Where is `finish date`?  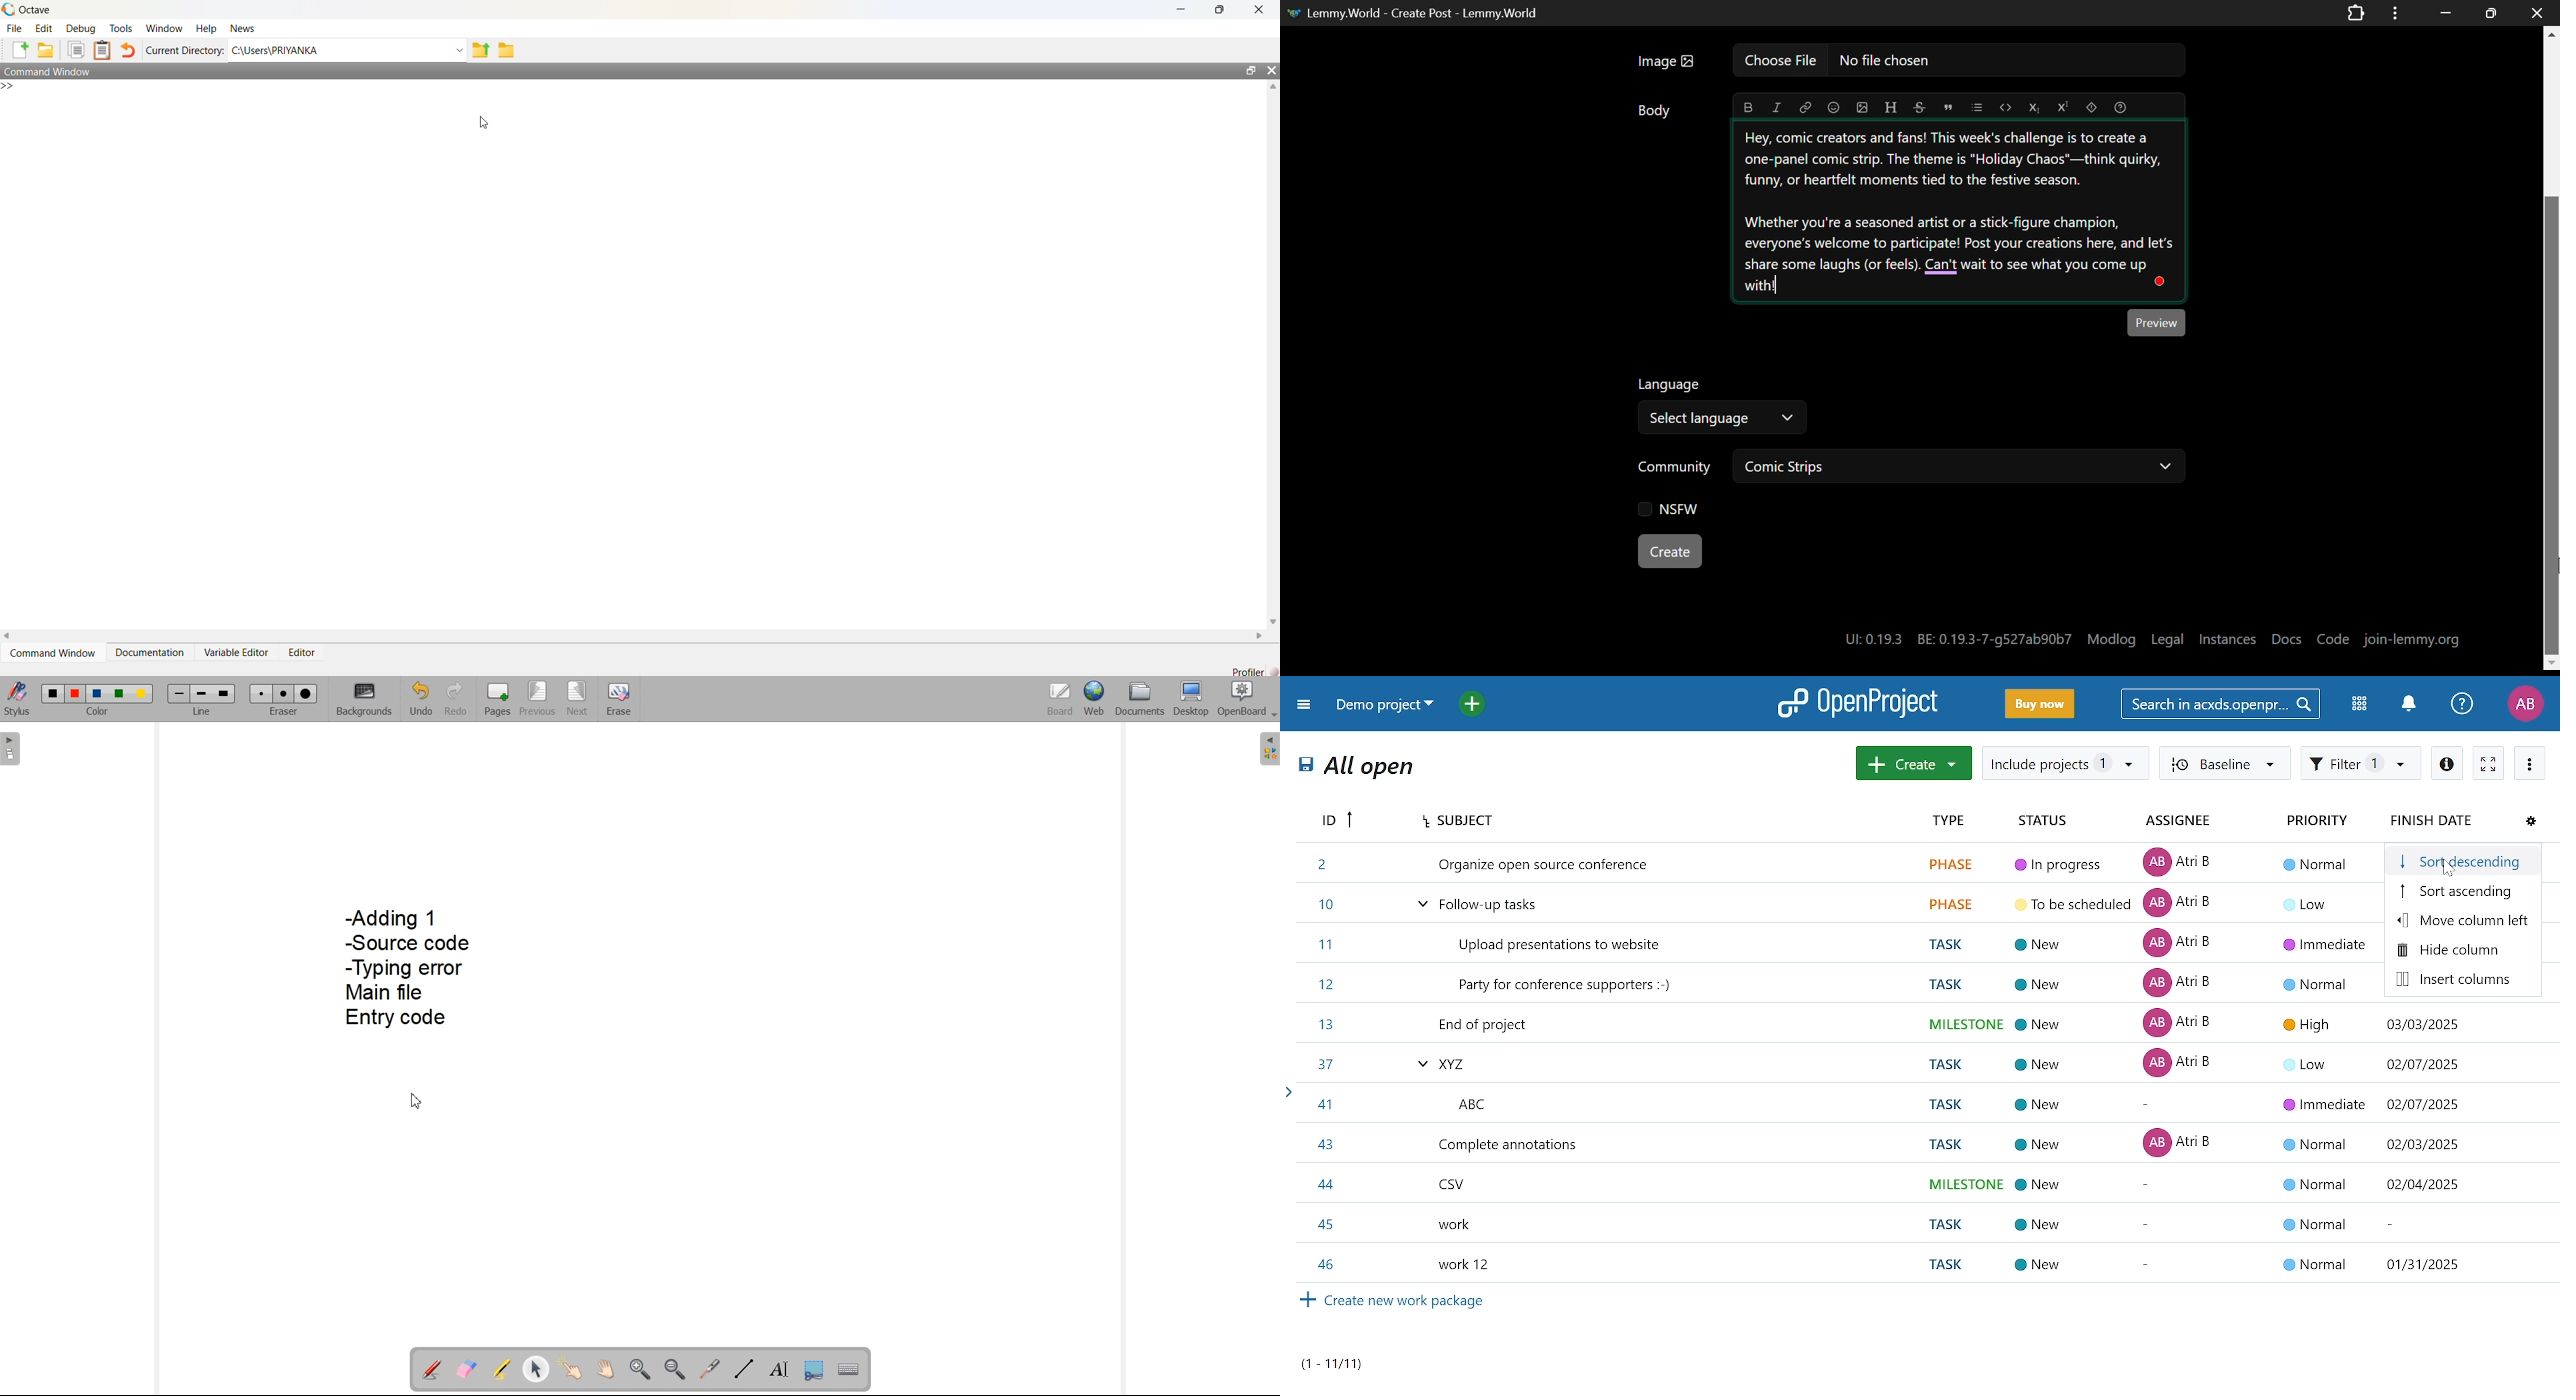
finish date is located at coordinates (2443, 821).